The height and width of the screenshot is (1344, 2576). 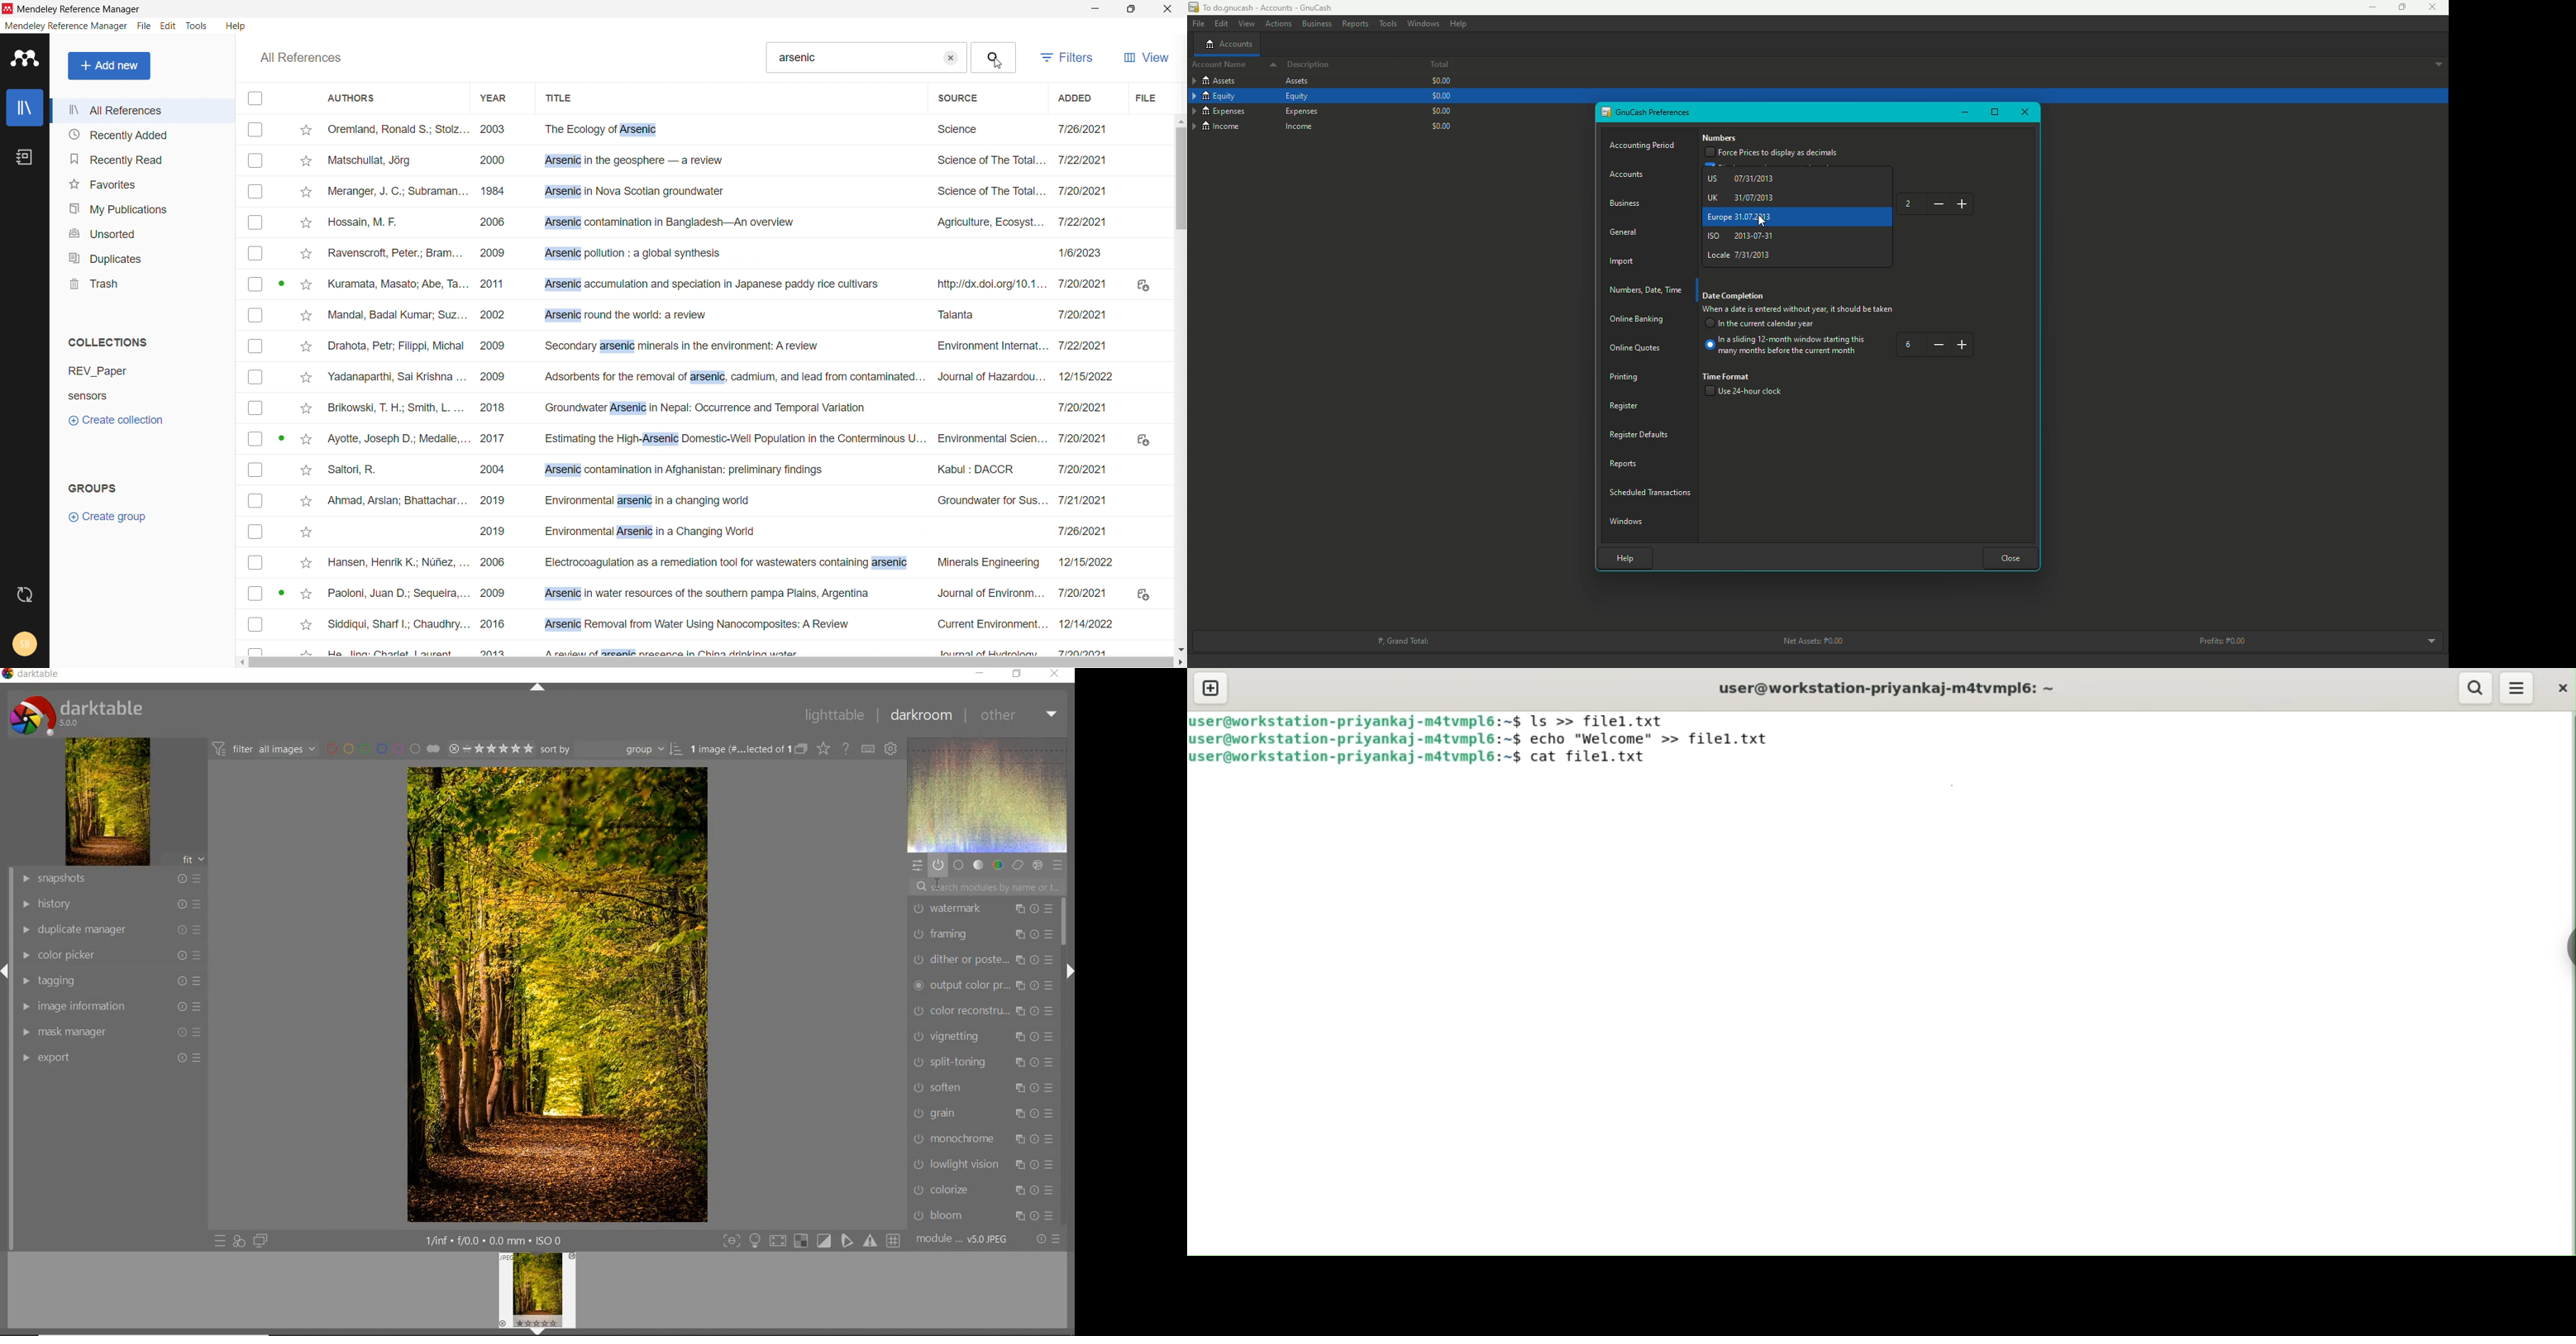 What do you see at coordinates (496, 98) in the screenshot?
I see `year` at bounding box center [496, 98].